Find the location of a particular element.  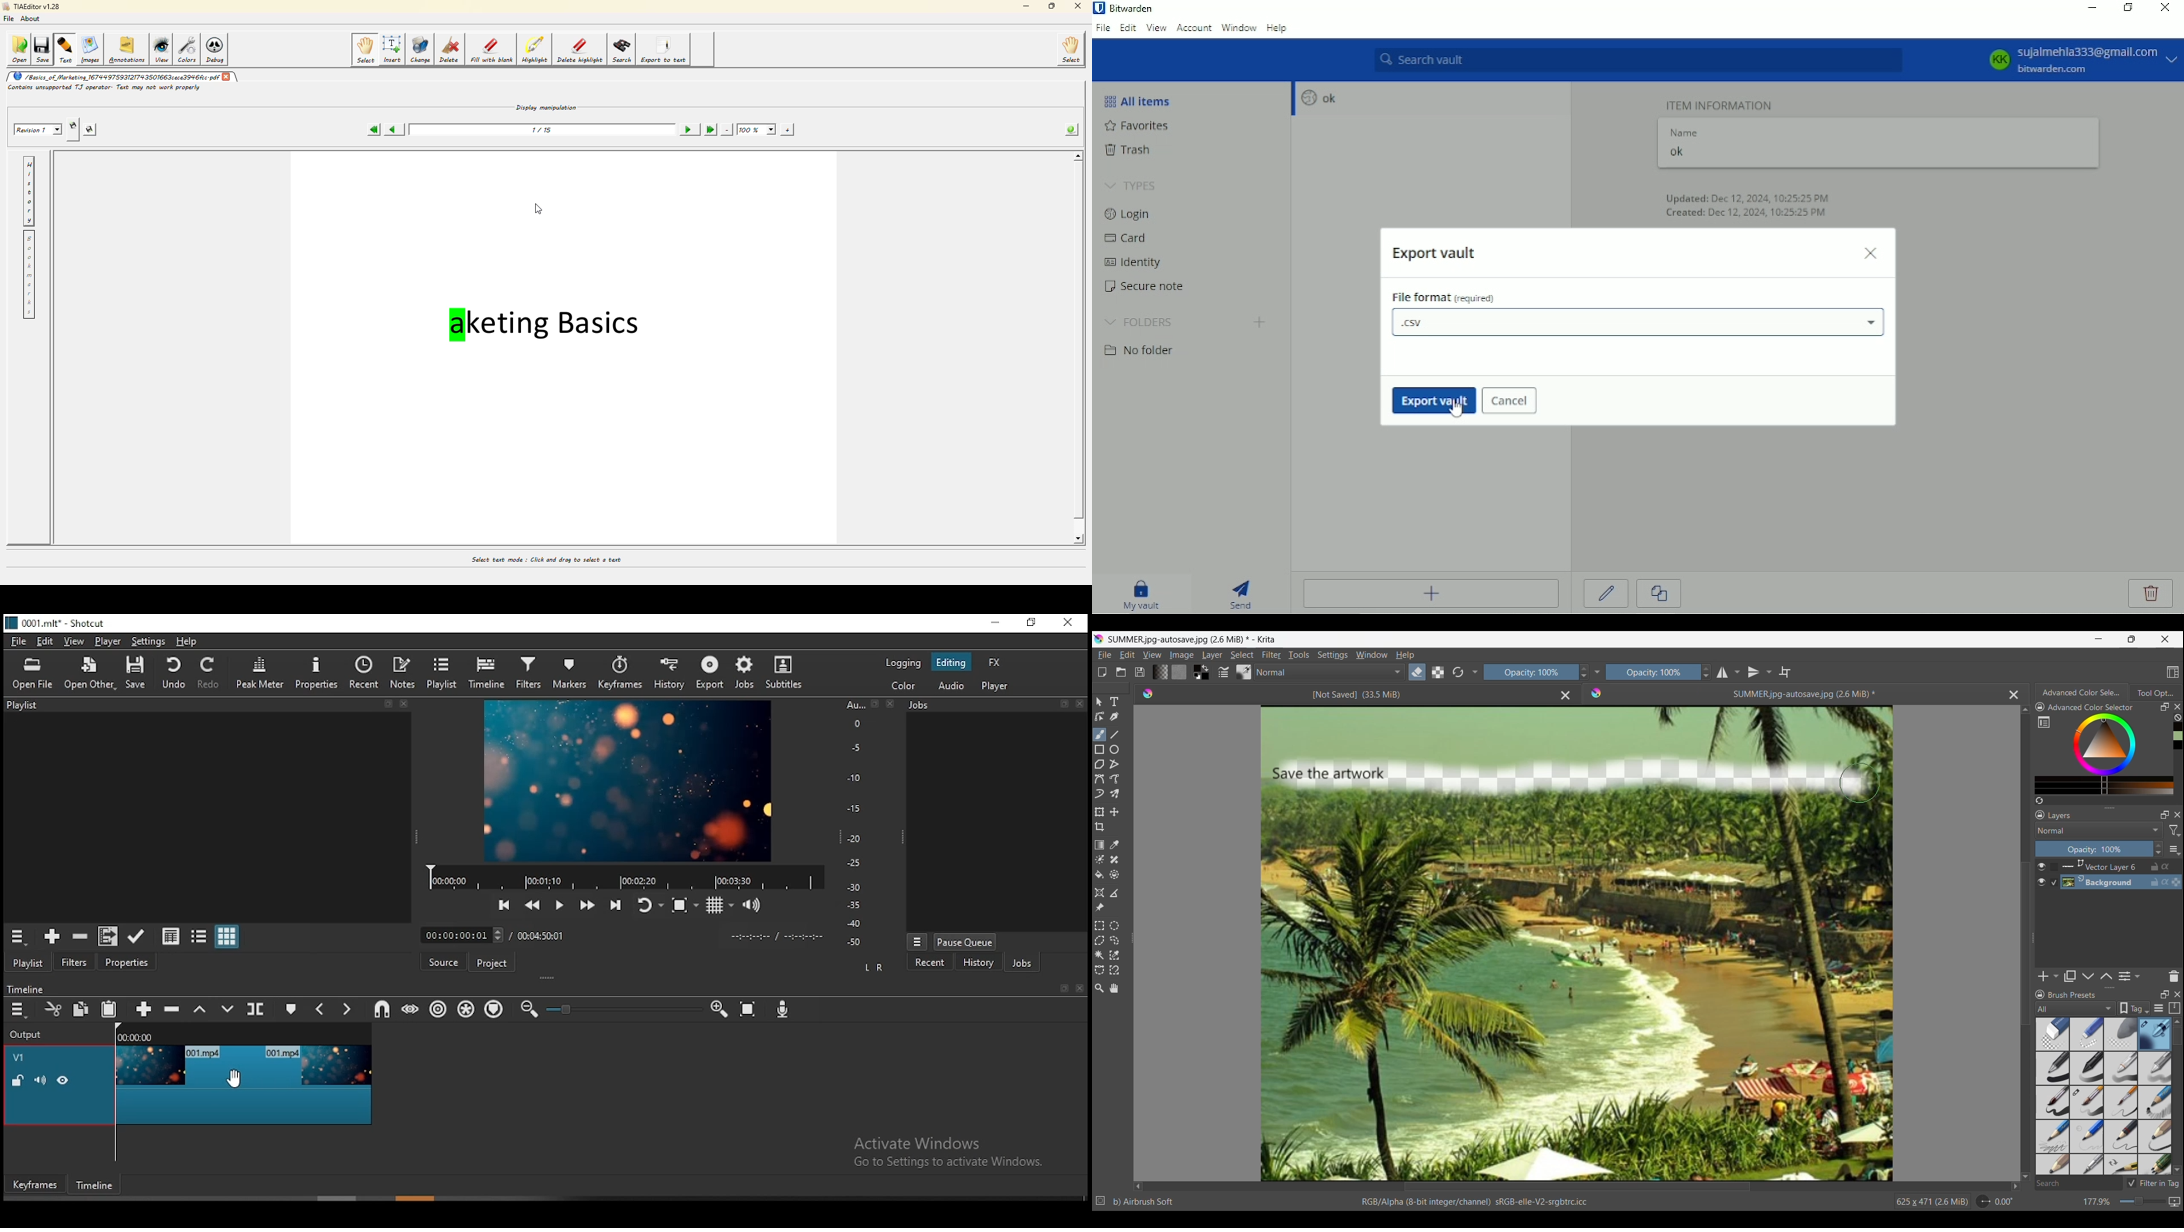

Name ok is located at coordinates (1685, 145).